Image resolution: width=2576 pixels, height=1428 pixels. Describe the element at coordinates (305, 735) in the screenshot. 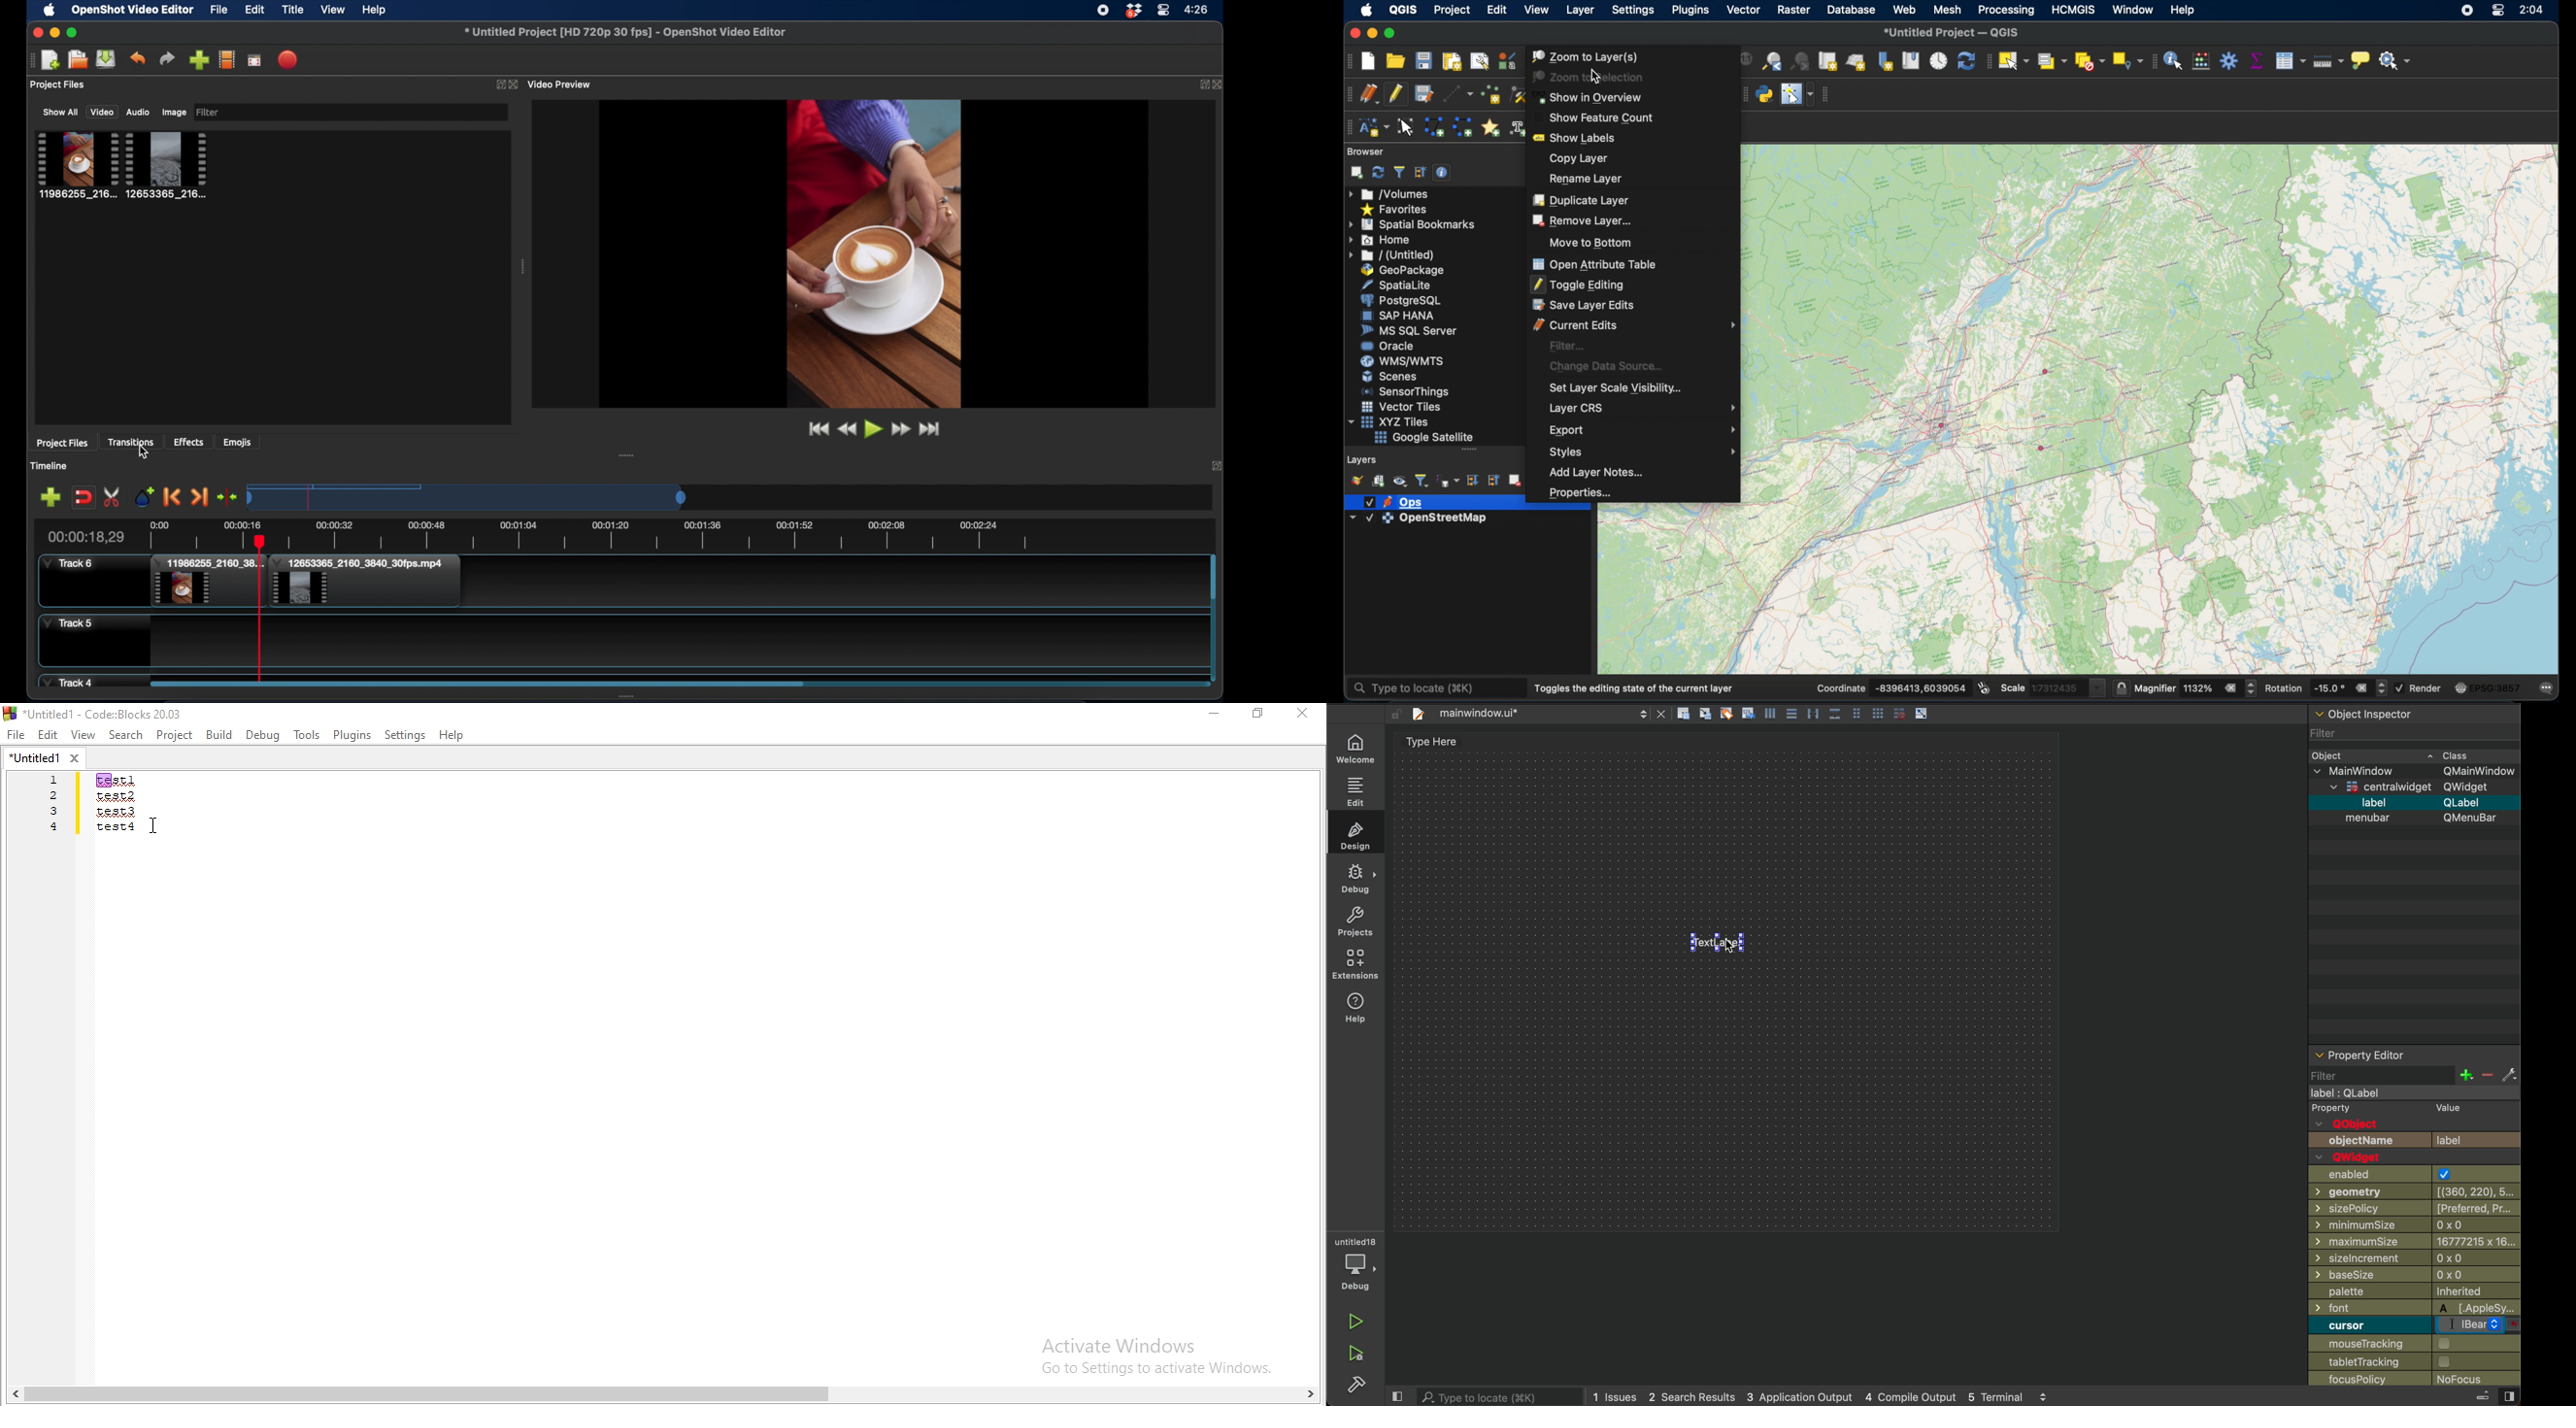

I see `tools` at that location.